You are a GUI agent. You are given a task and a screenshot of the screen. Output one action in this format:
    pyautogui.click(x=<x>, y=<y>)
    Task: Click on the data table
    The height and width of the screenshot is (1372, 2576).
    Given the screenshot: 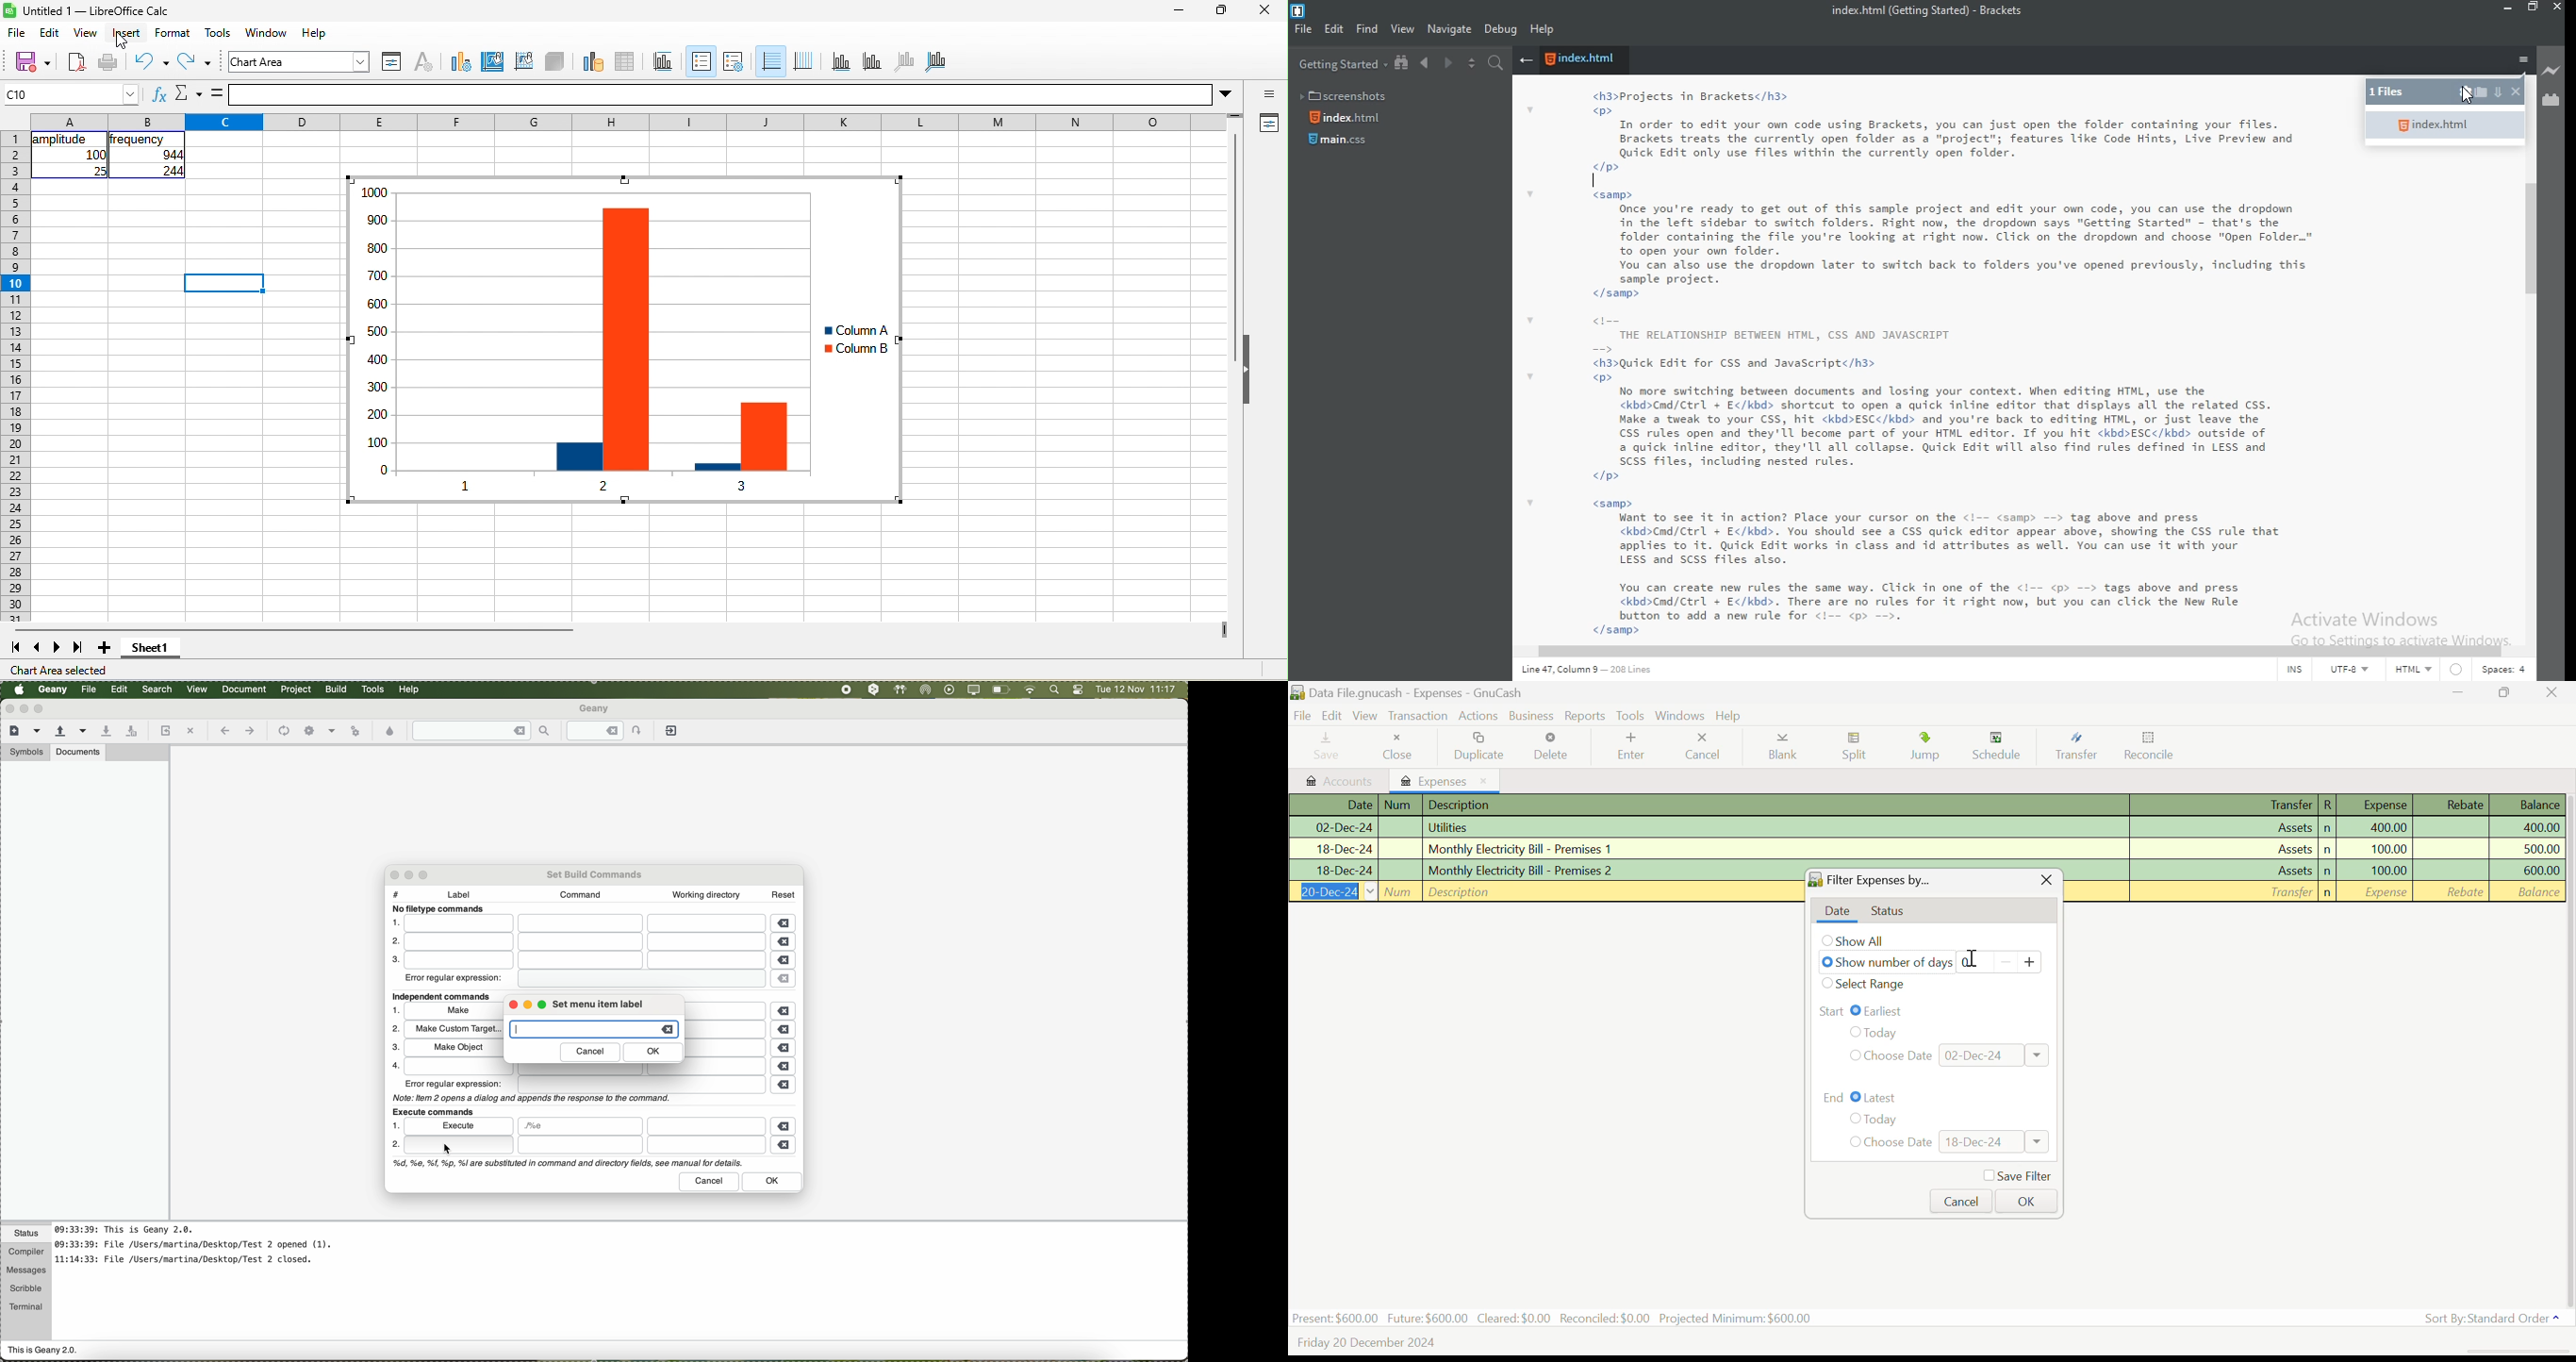 What is the action you would take?
    pyautogui.click(x=632, y=59)
    